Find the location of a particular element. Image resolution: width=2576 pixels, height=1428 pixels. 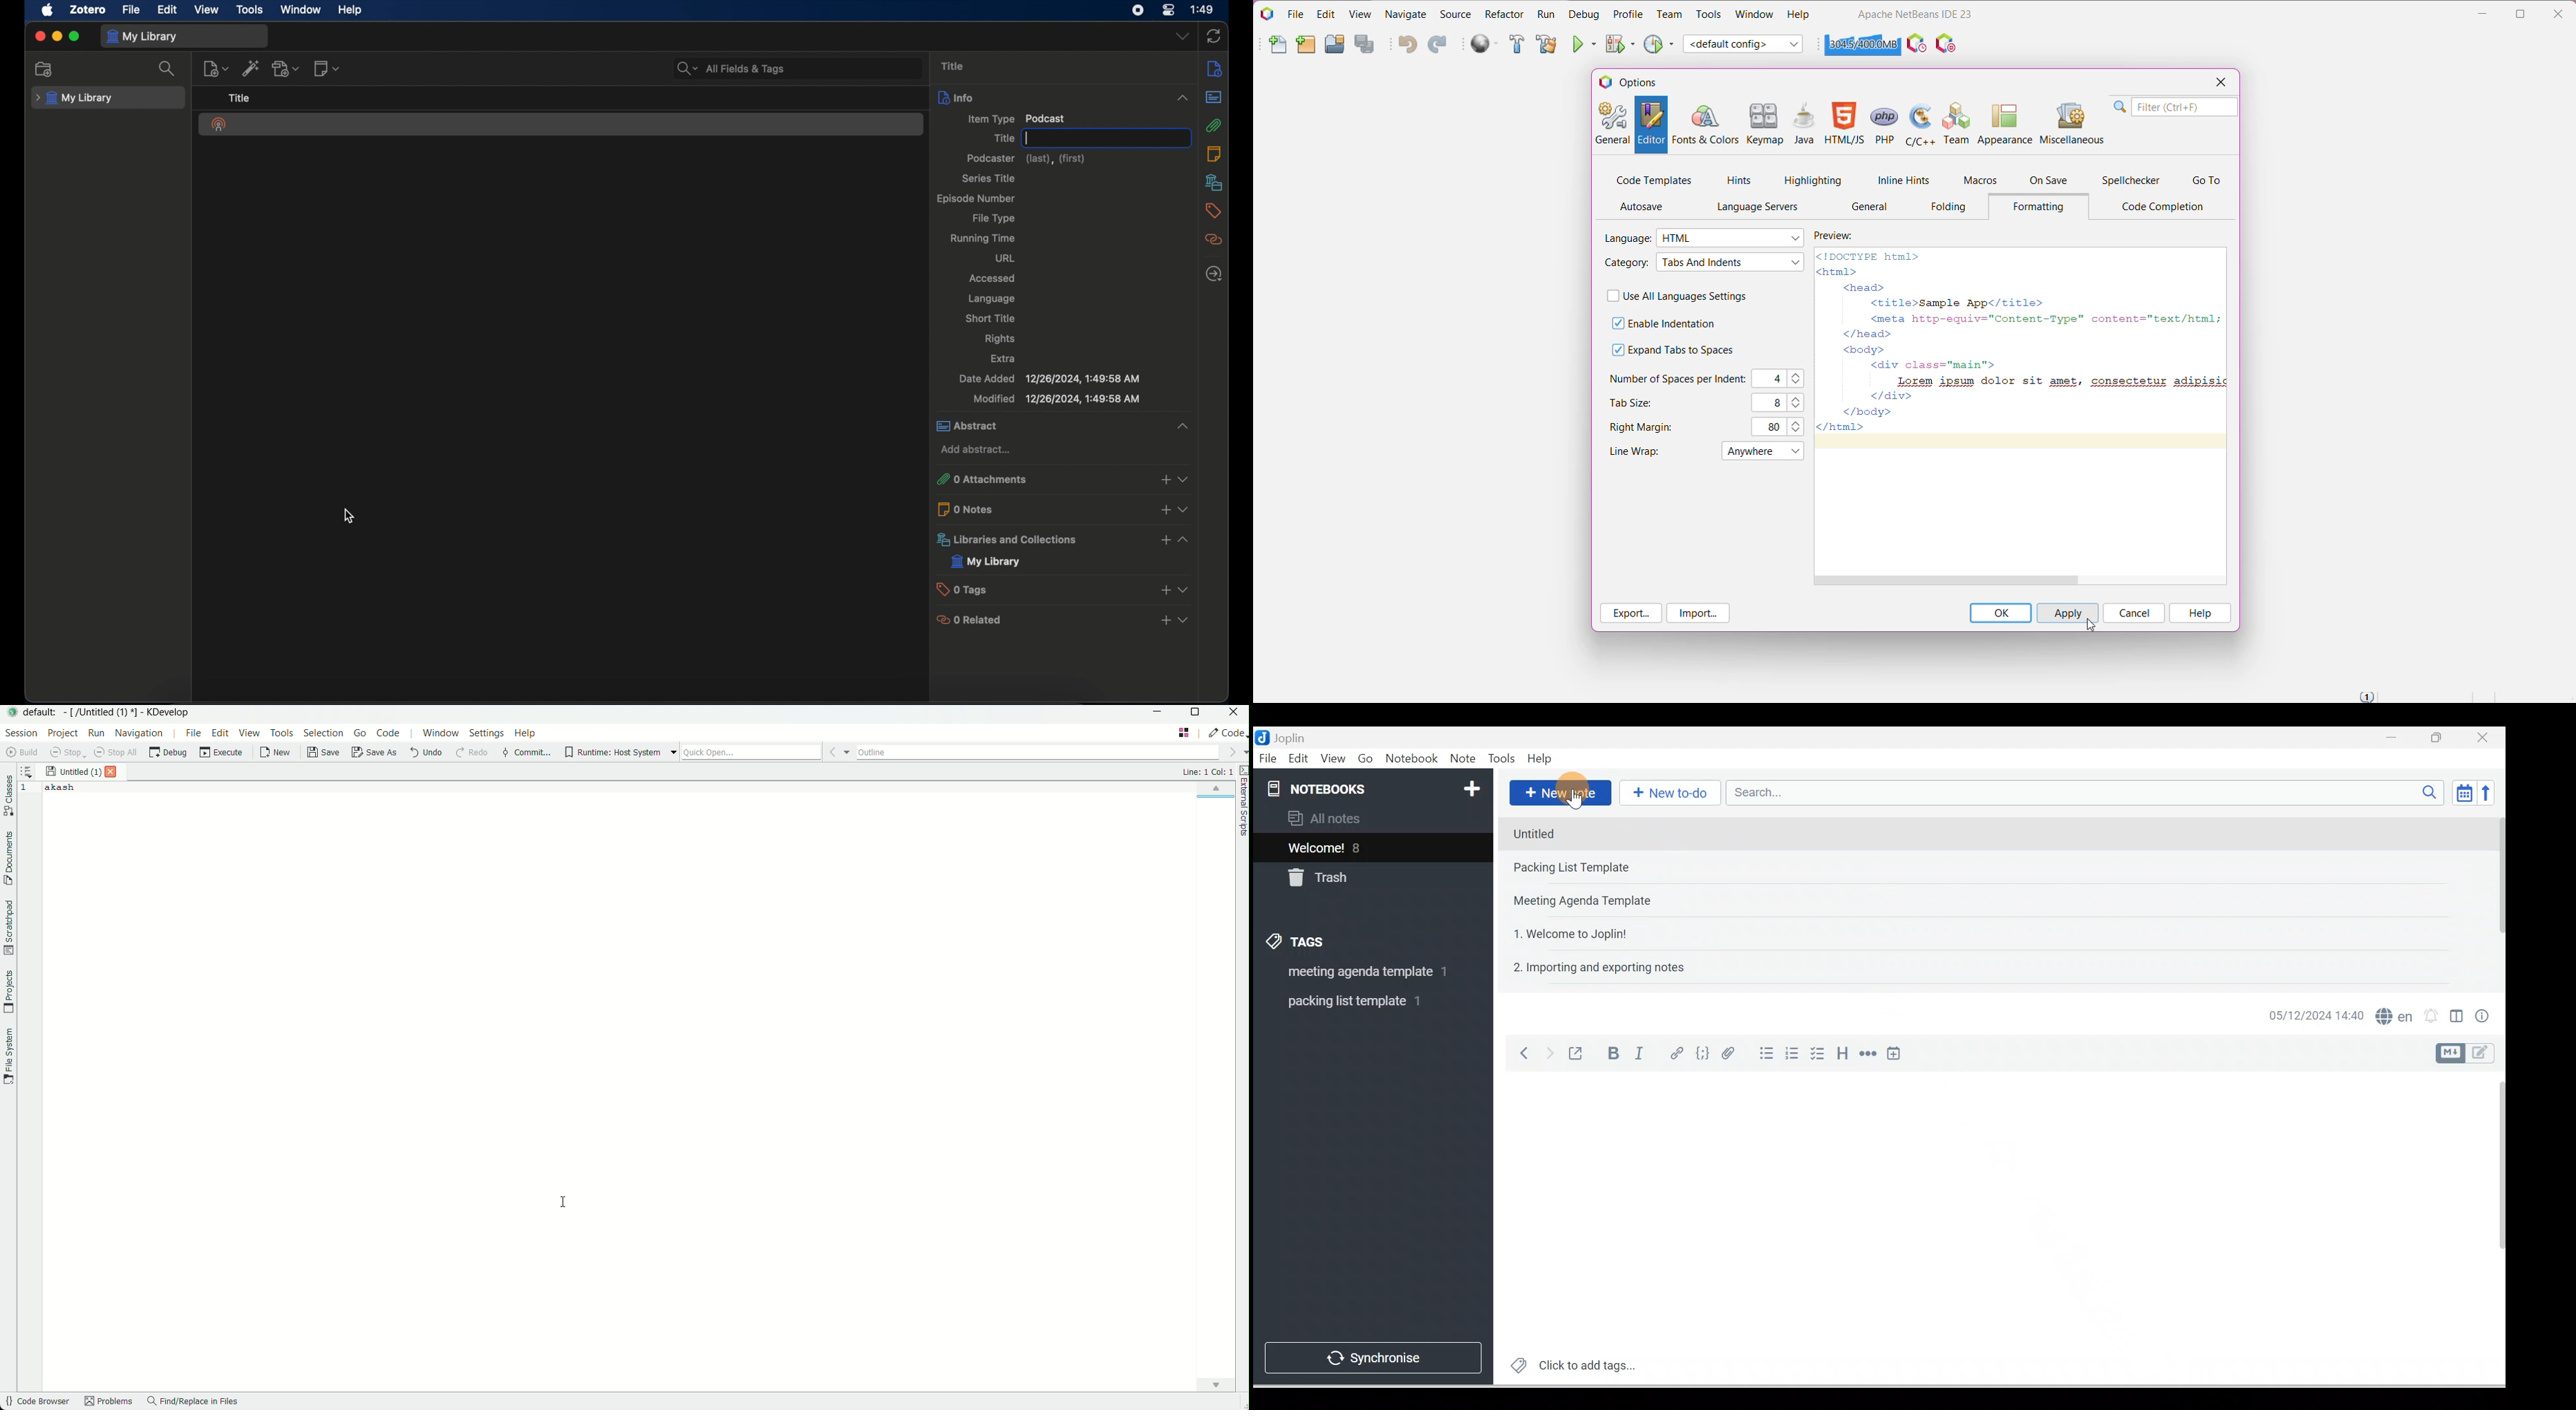

Note 1 is located at coordinates (1611, 833).